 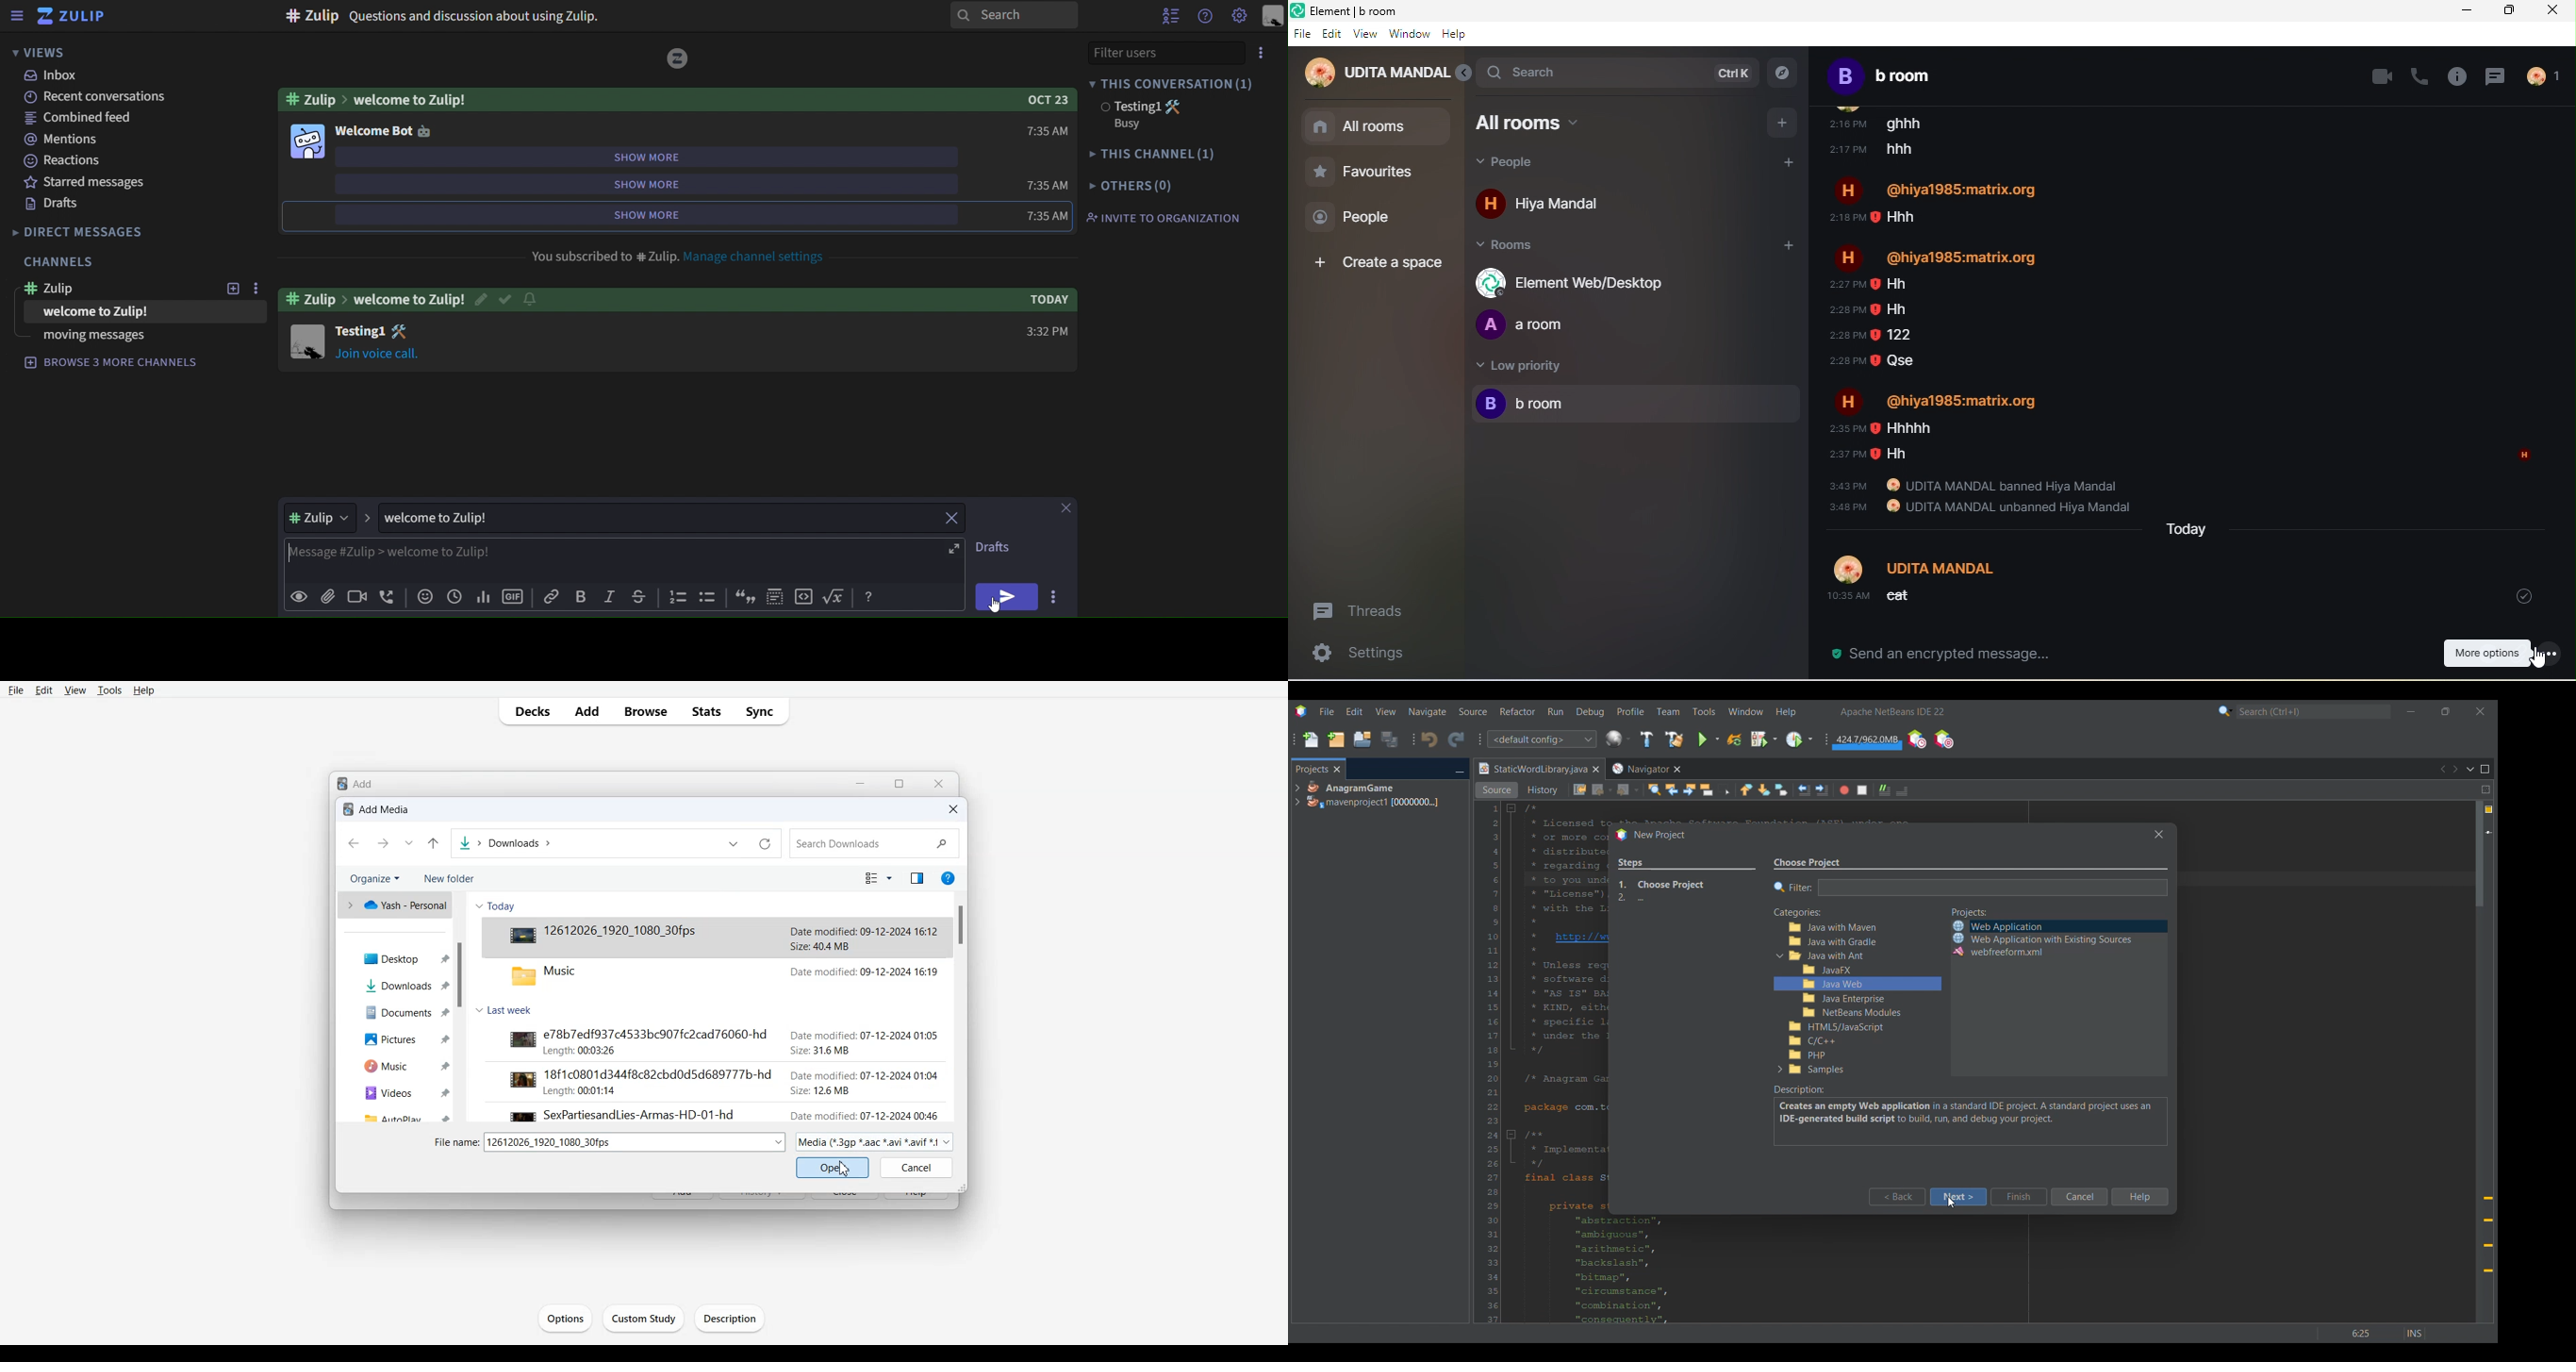 I want to click on a room, so click(x=1530, y=325).